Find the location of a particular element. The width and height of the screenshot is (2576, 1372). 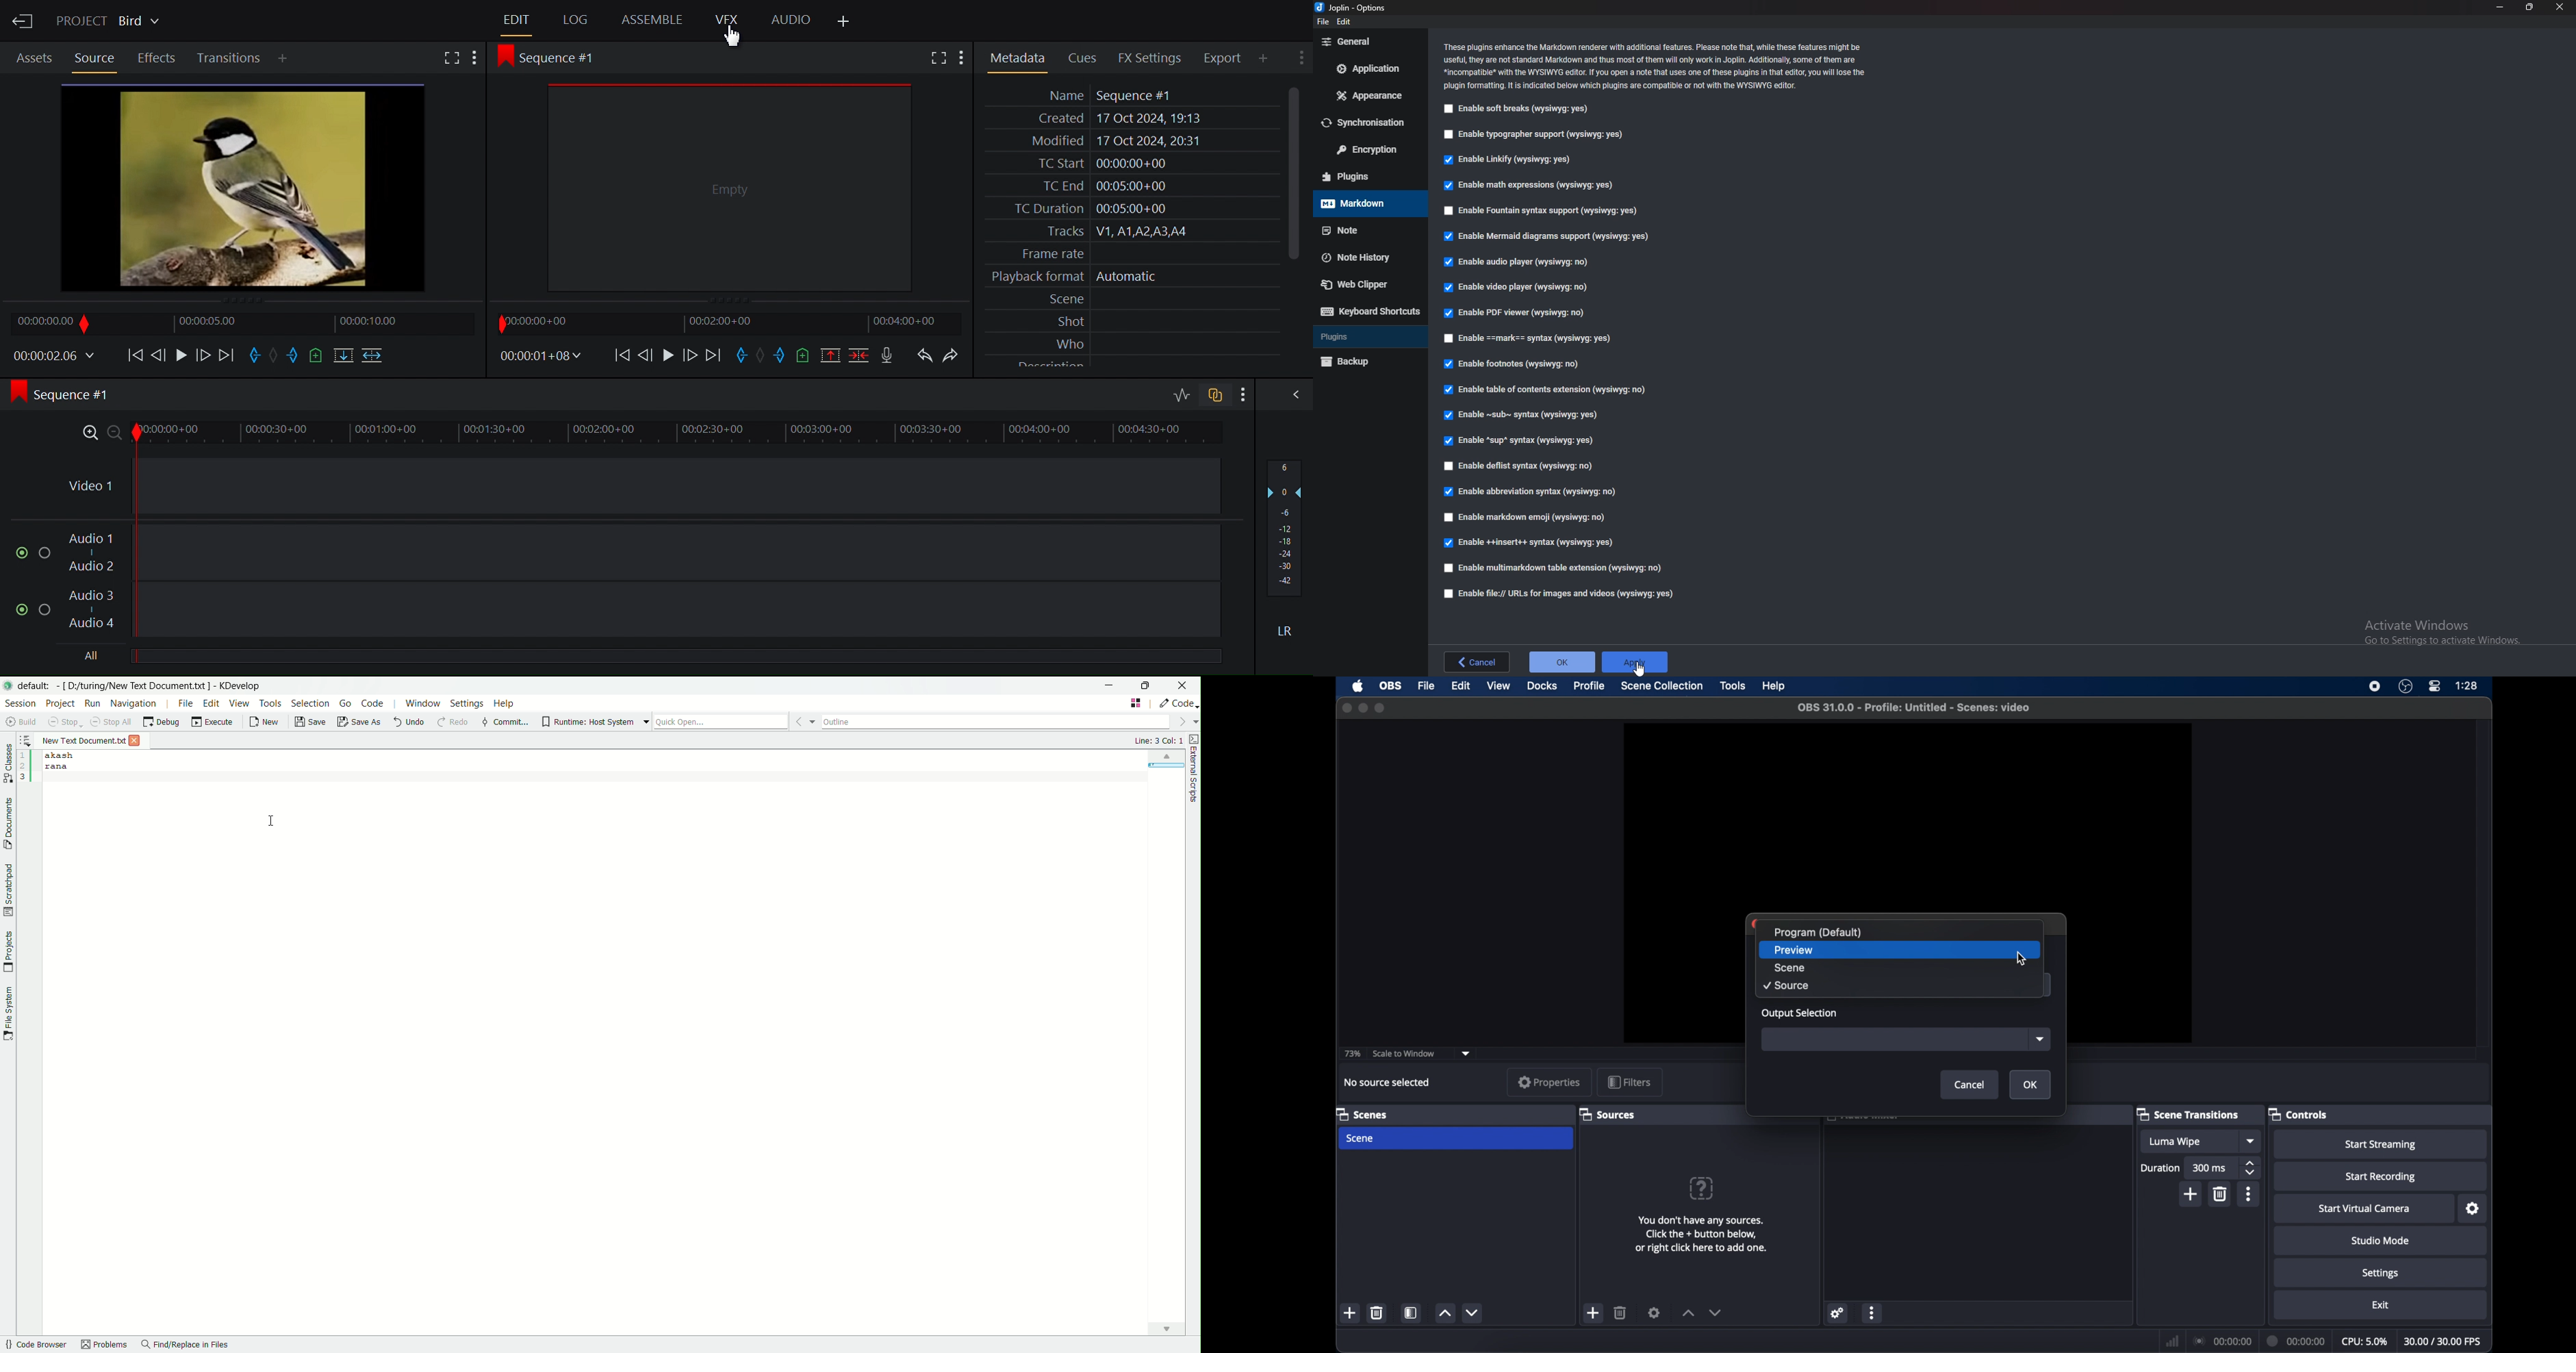

Mute/Unmute is located at coordinates (20, 609).